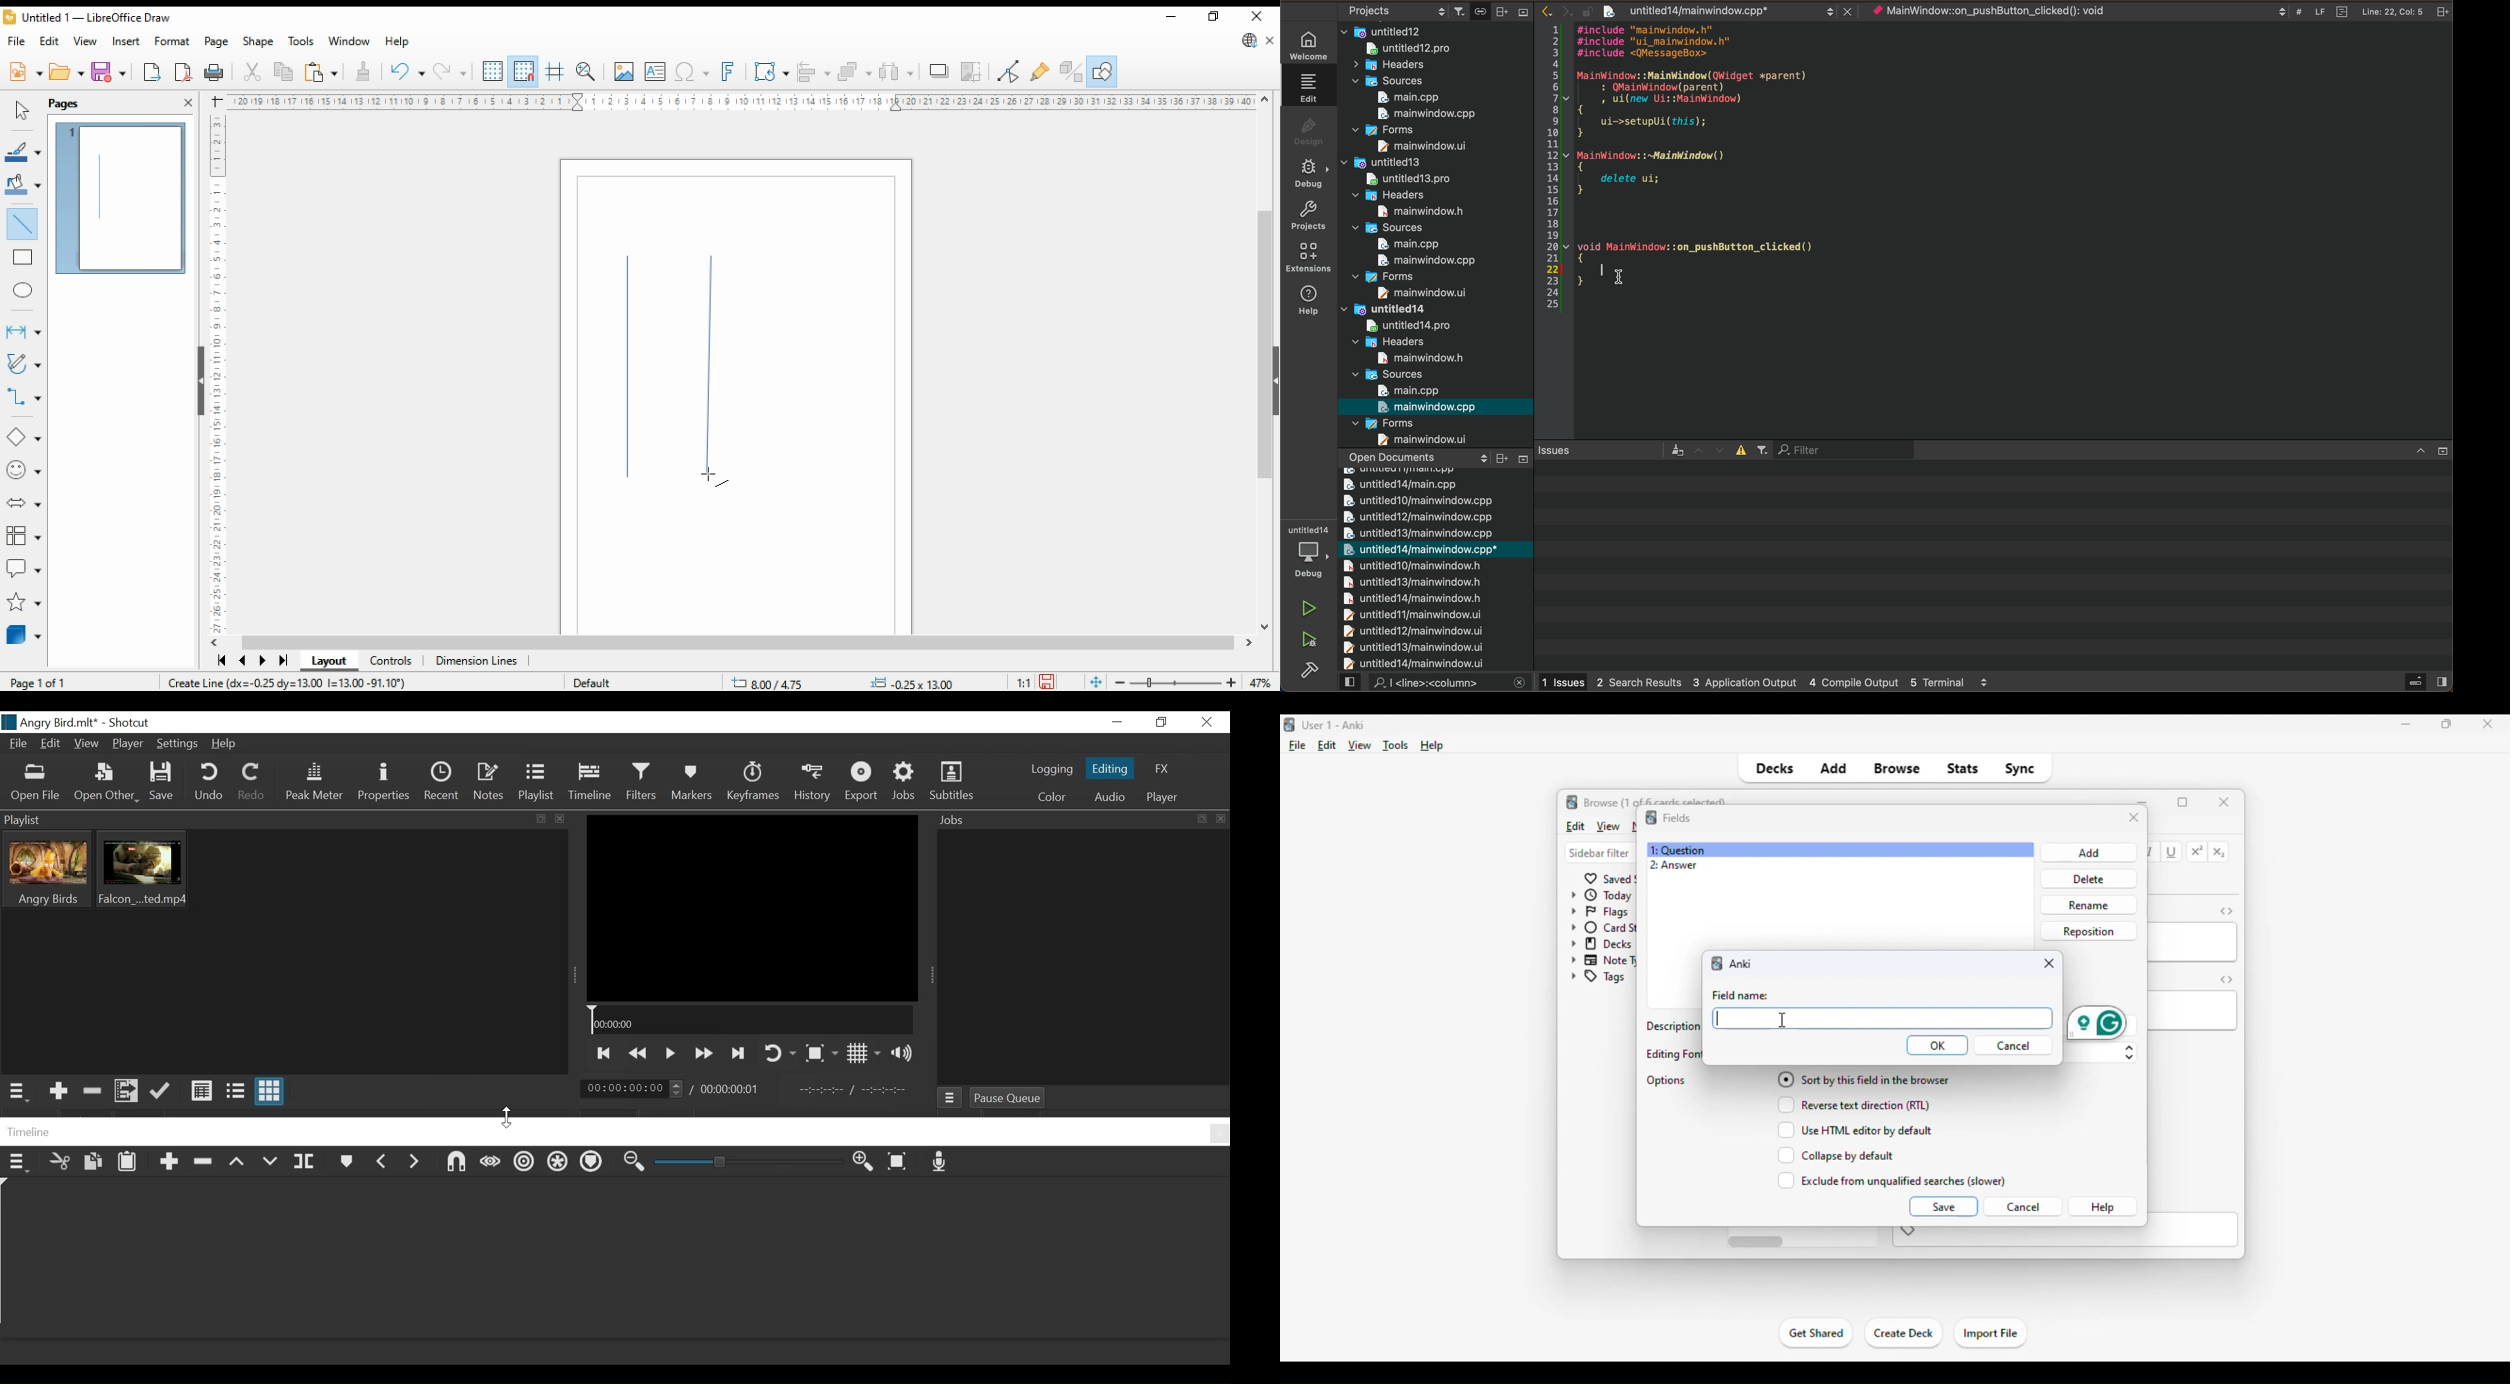 This screenshot has height=1400, width=2520. I want to click on view, so click(1607, 826).